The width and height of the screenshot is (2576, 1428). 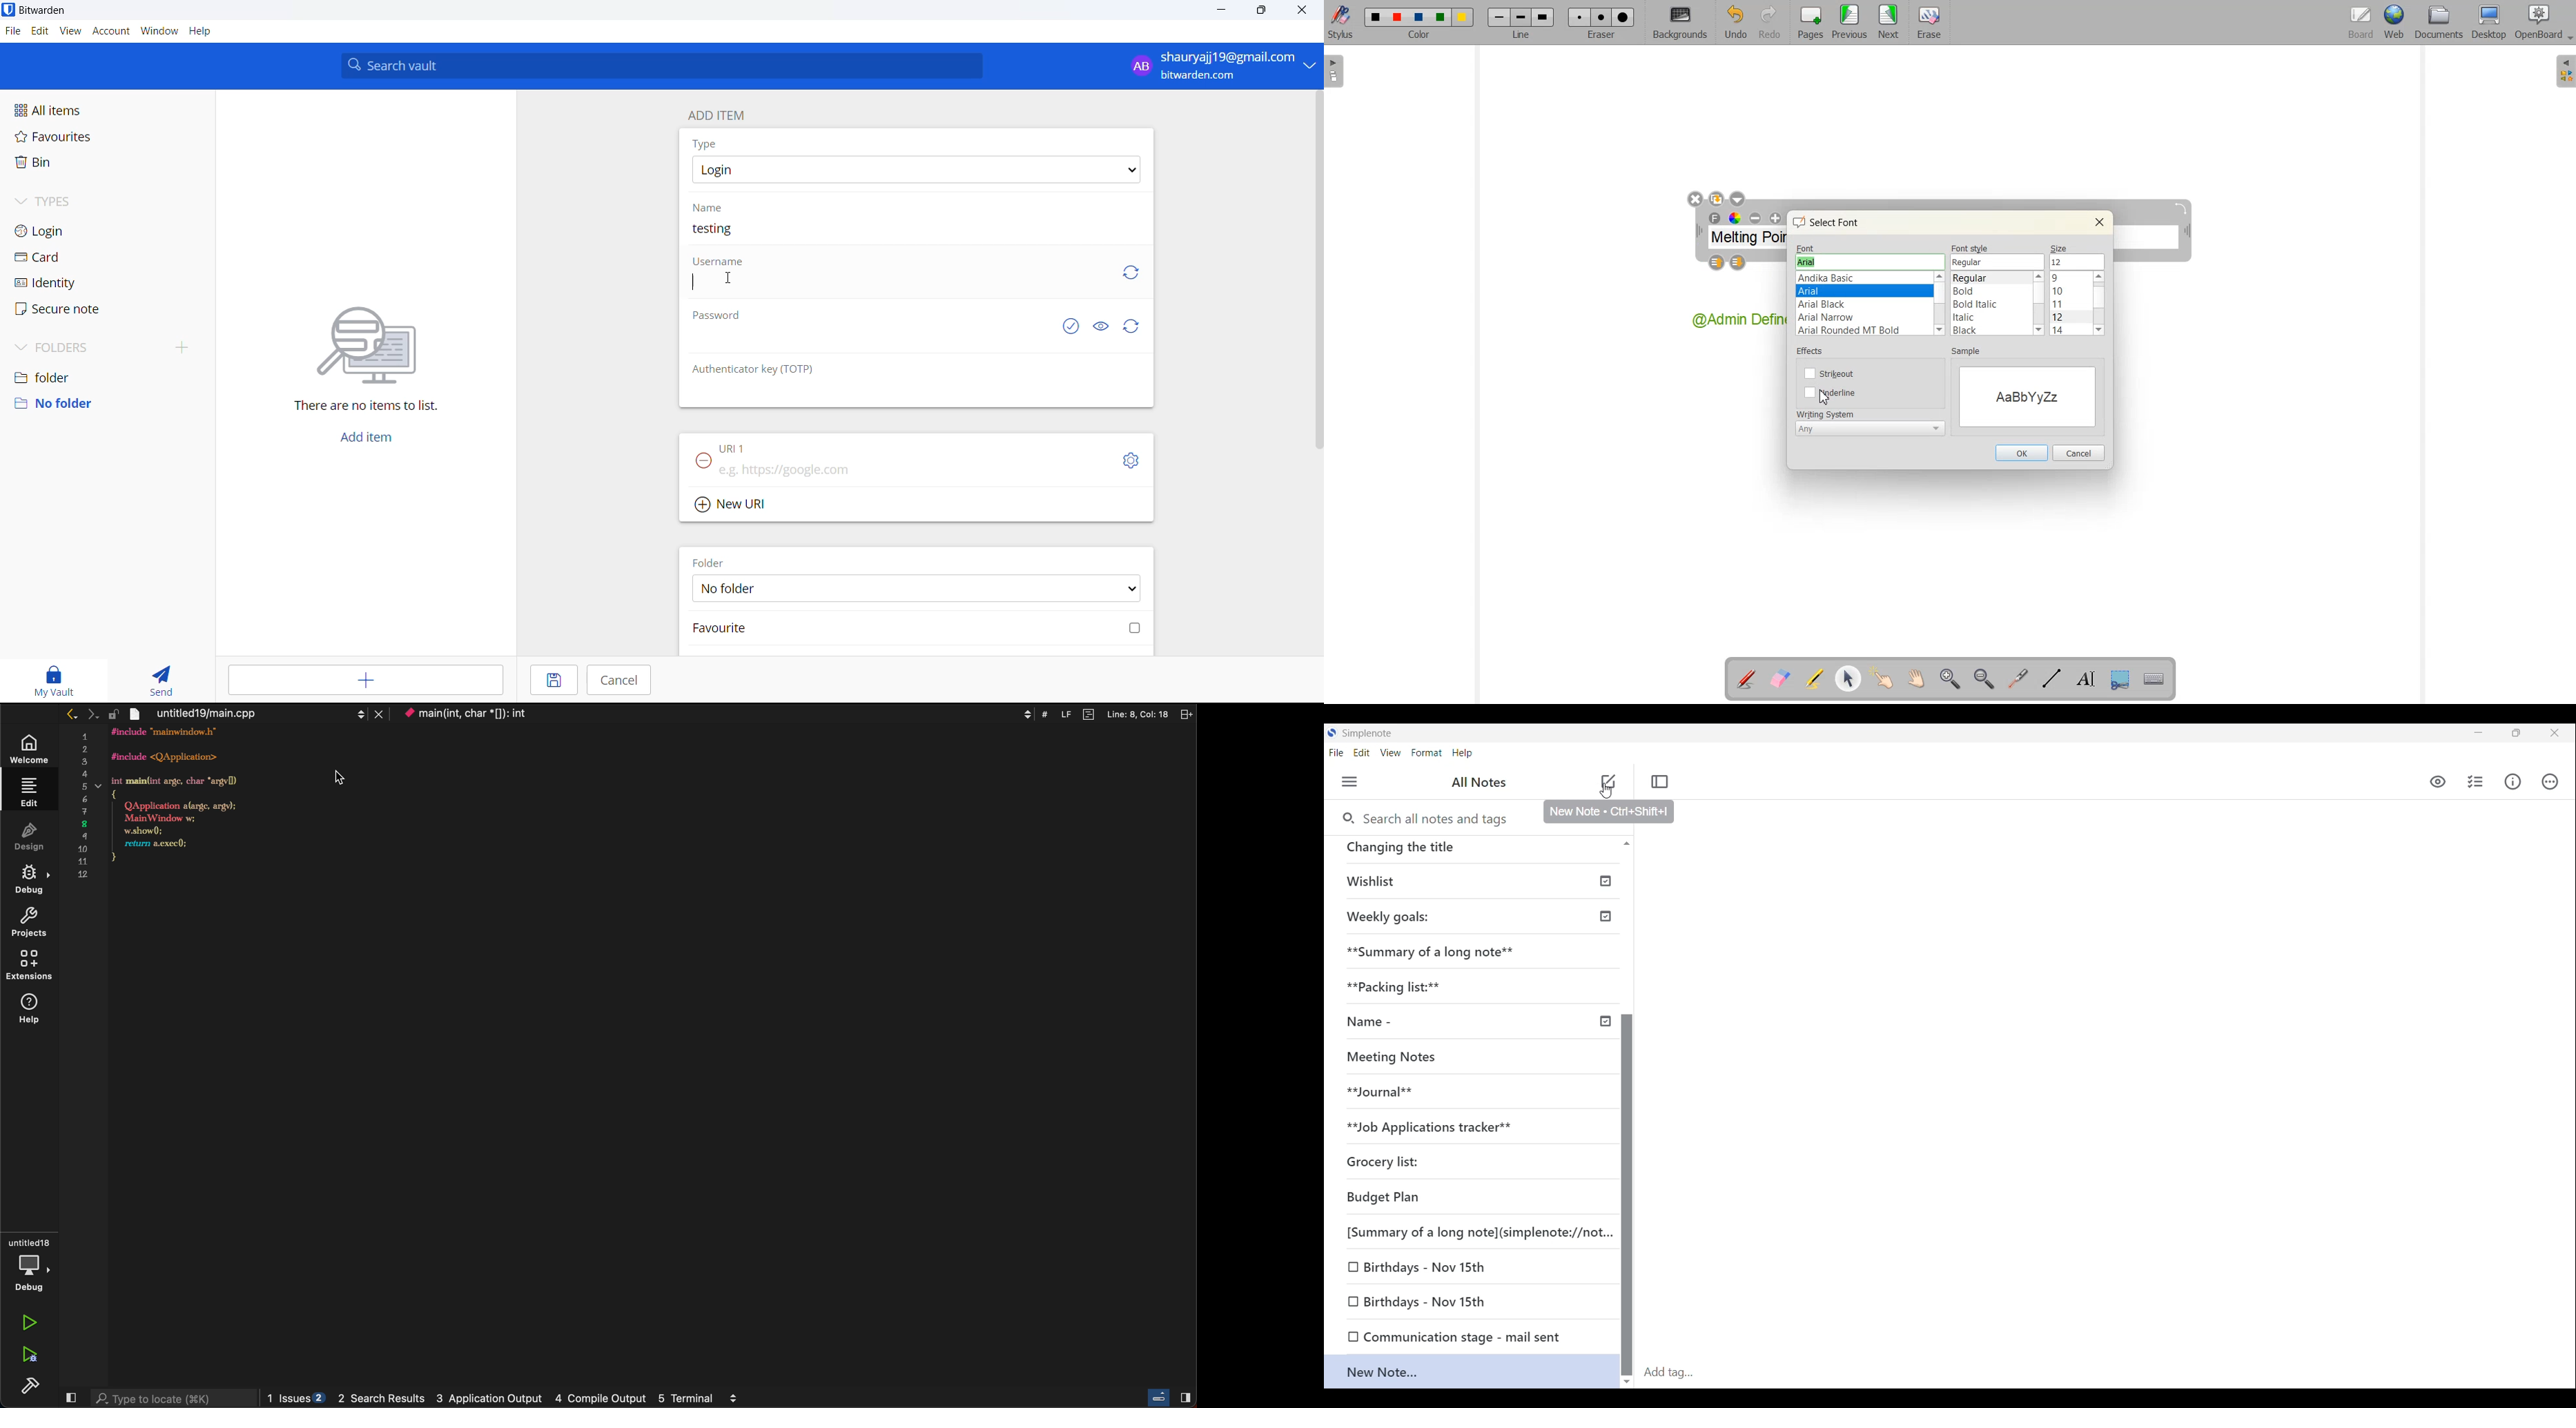 I want to click on help, so click(x=202, y=32).